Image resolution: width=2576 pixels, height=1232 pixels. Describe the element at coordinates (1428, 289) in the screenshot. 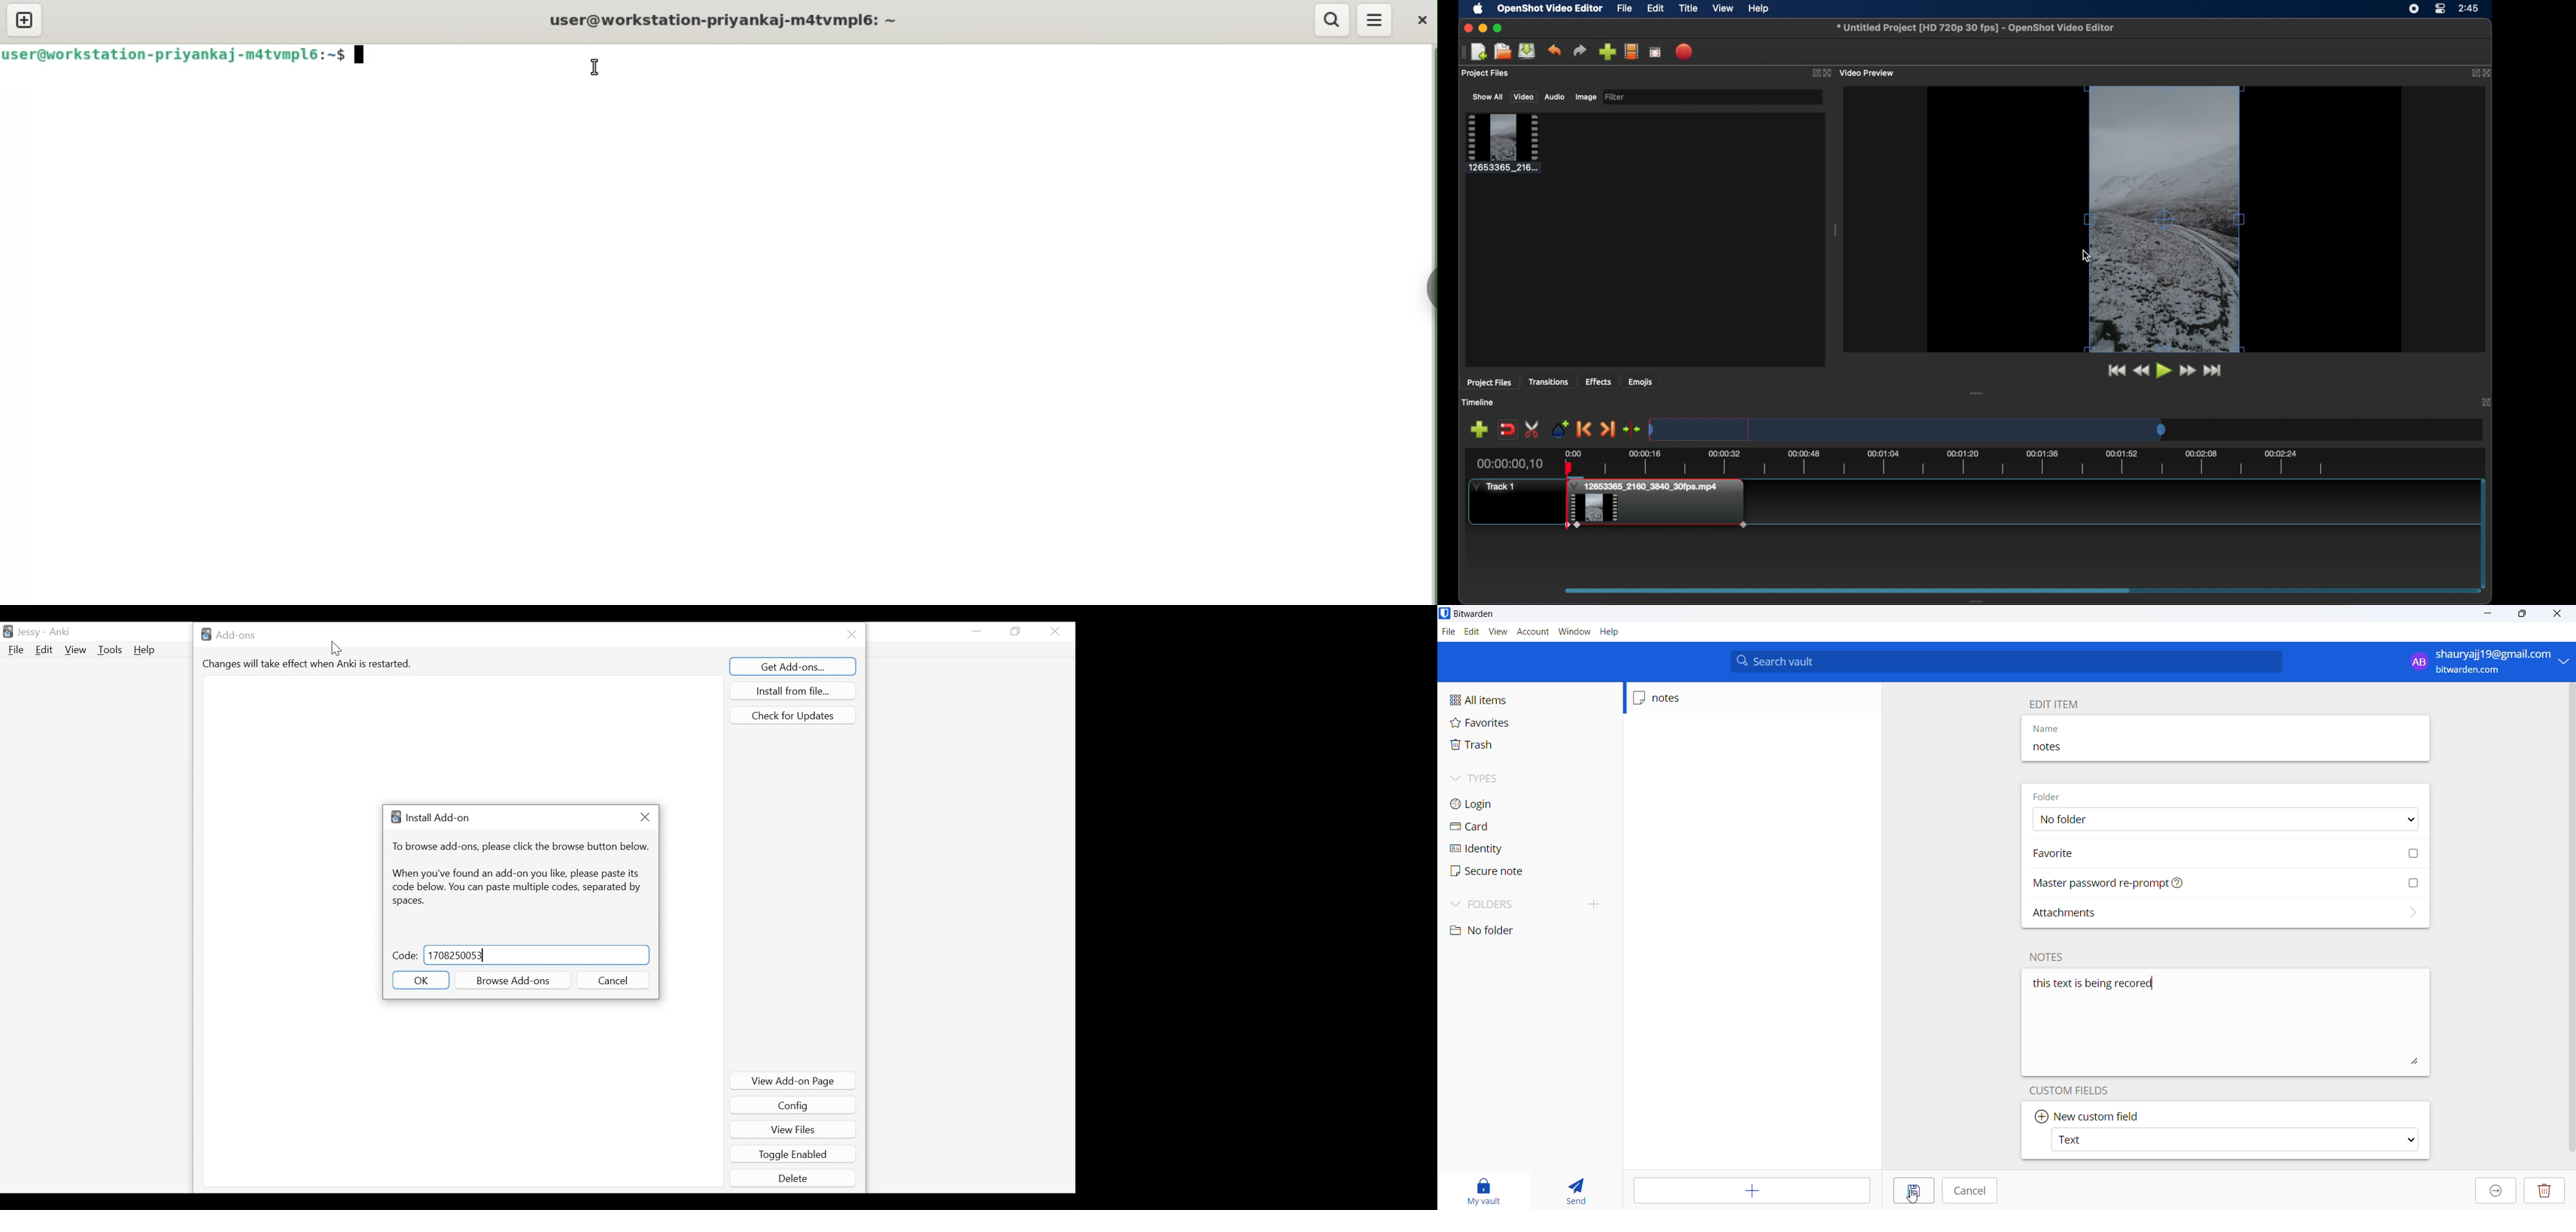

I see `sidebar` at that location.